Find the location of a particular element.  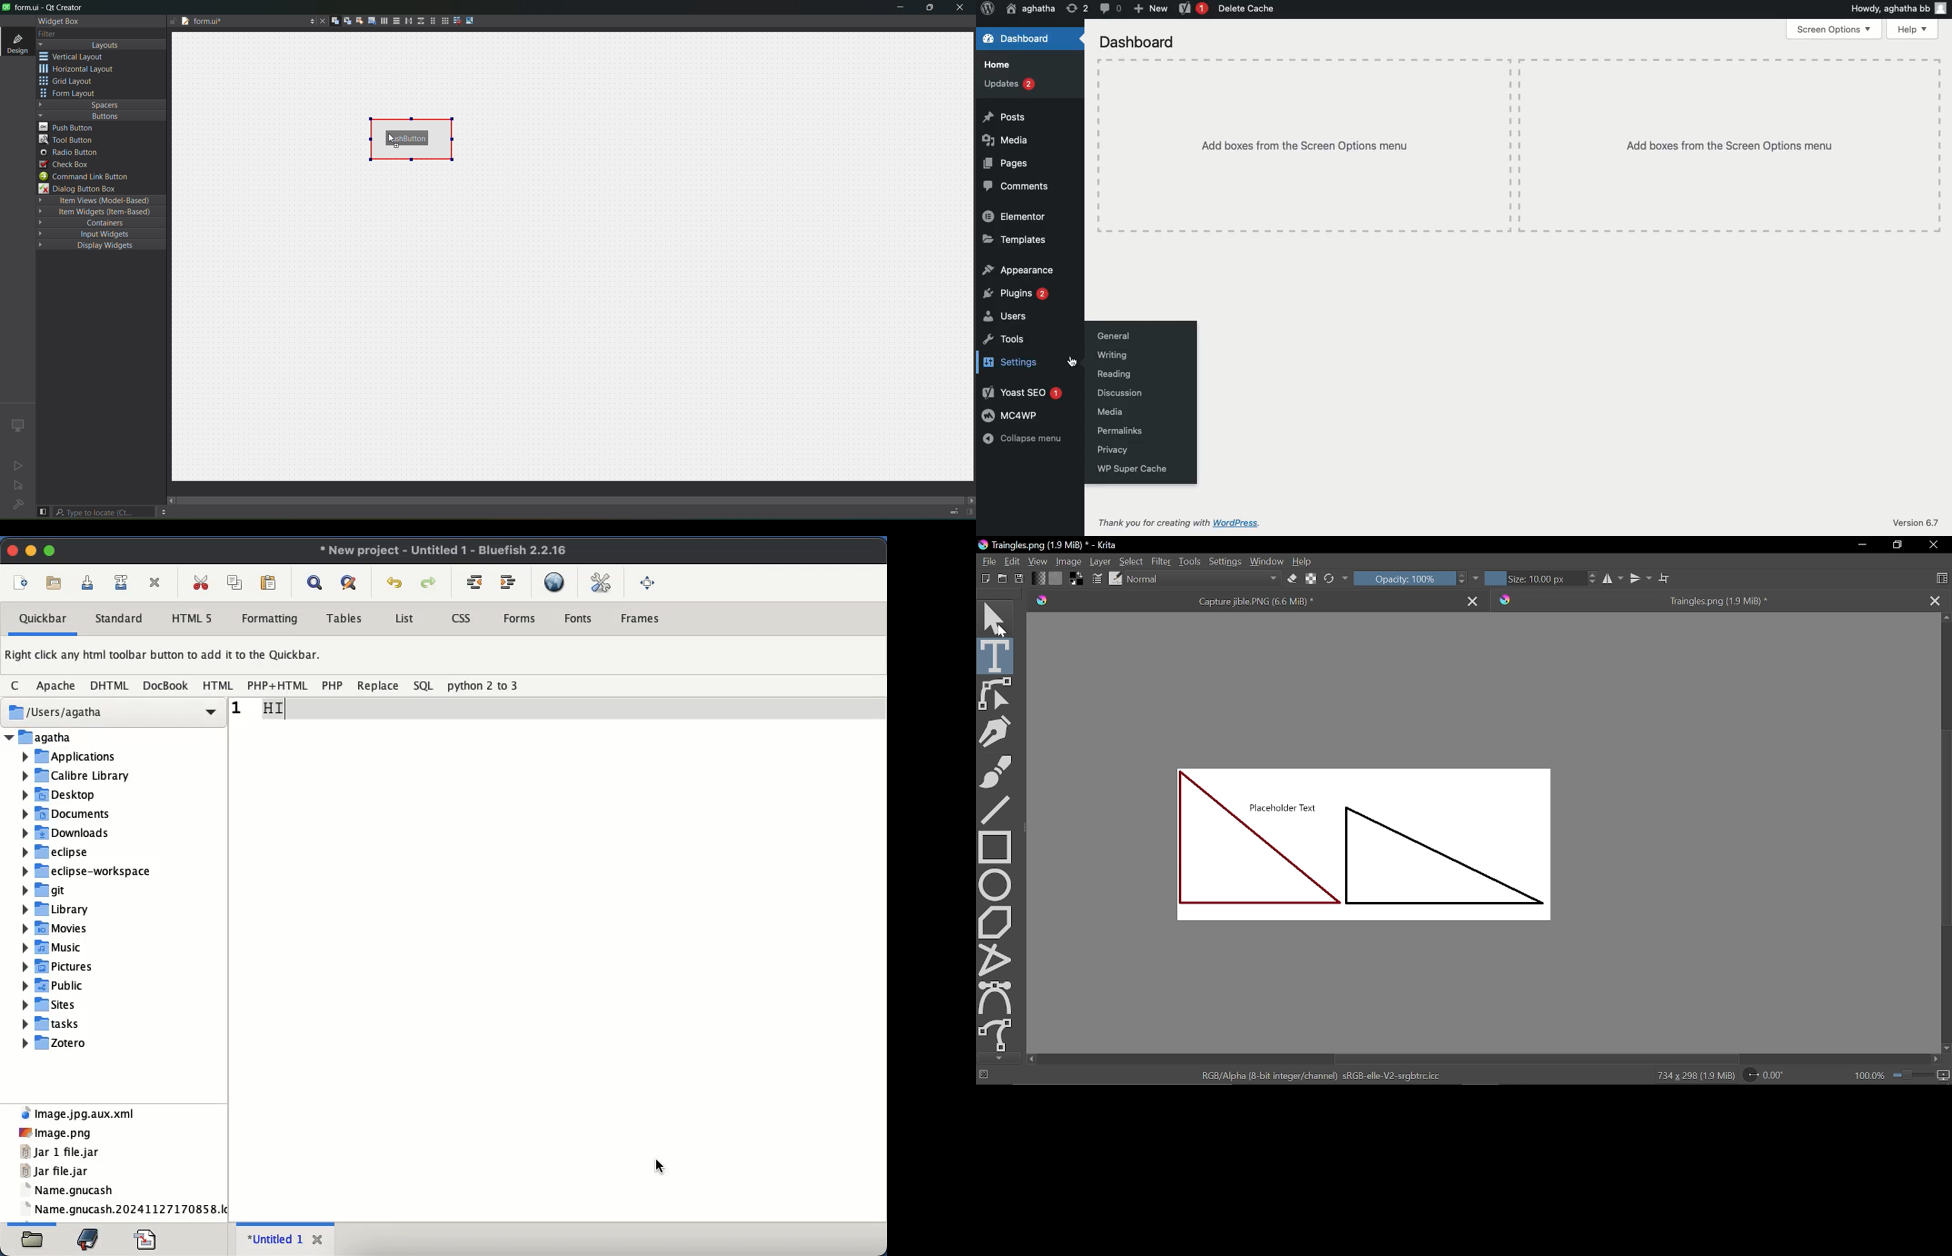

Fill pattern is located at coordinates (1056, 578).